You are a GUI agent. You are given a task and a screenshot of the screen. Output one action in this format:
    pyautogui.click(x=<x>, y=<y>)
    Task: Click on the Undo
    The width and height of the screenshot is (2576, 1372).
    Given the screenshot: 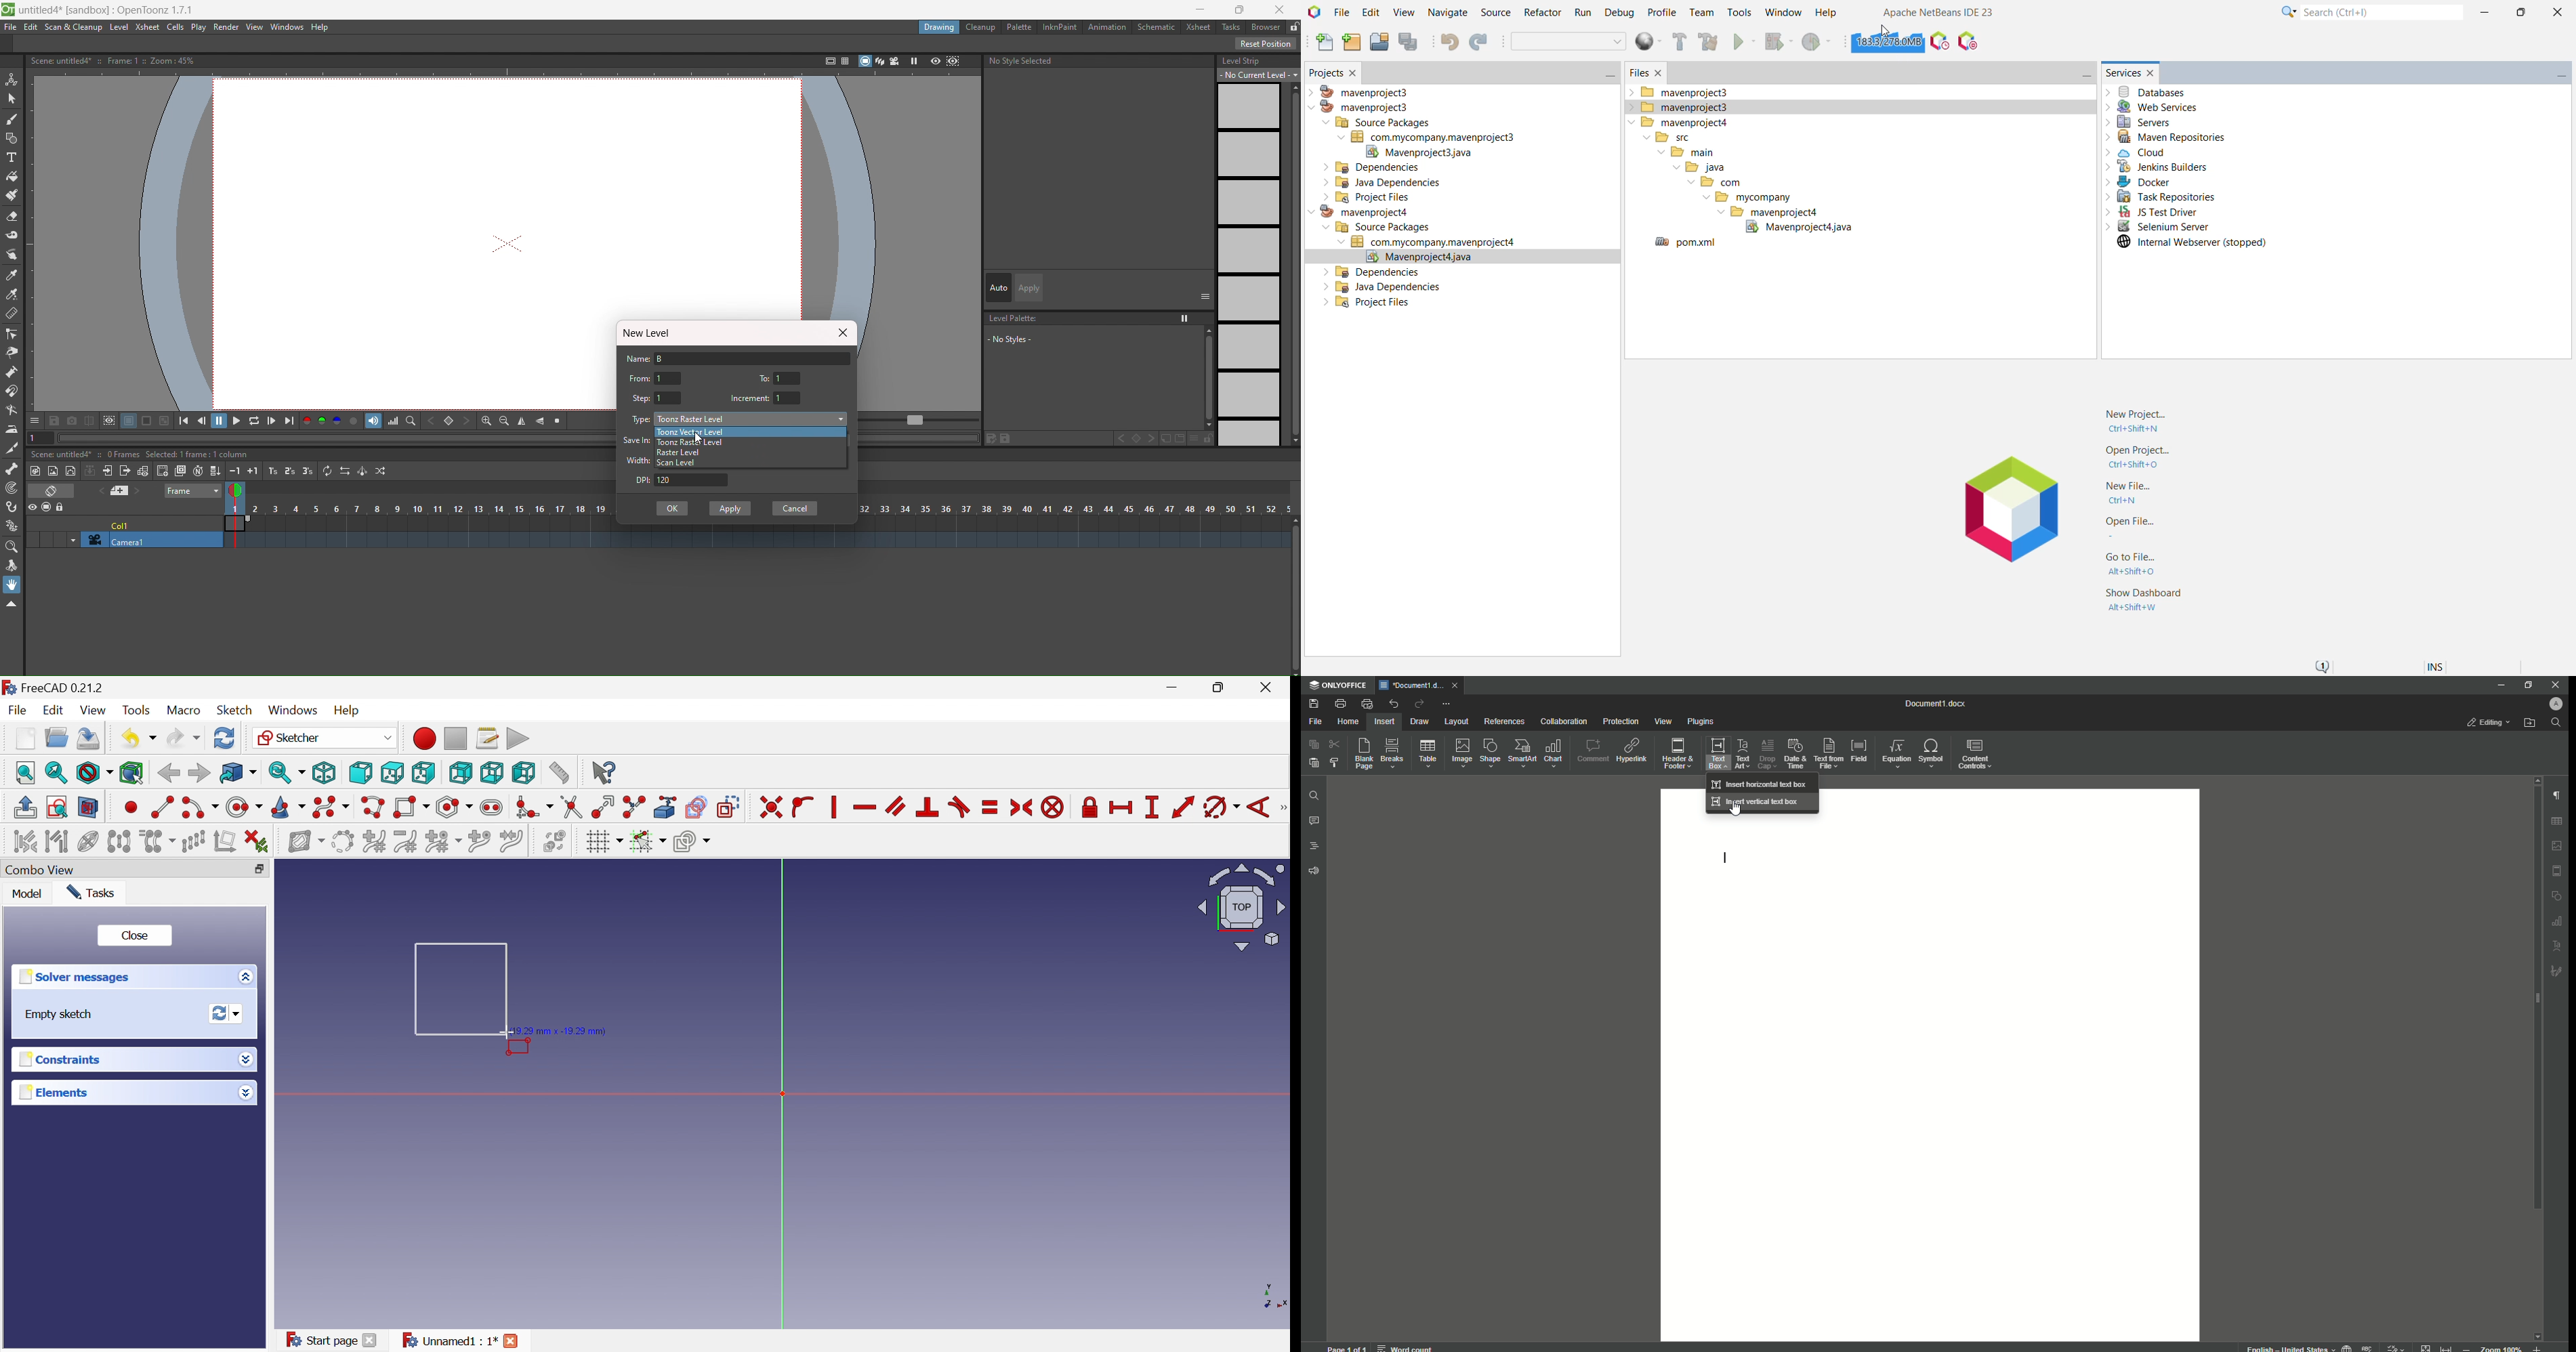 What is the action you would take?
    pyautogui.click(x=137, y=738)
    